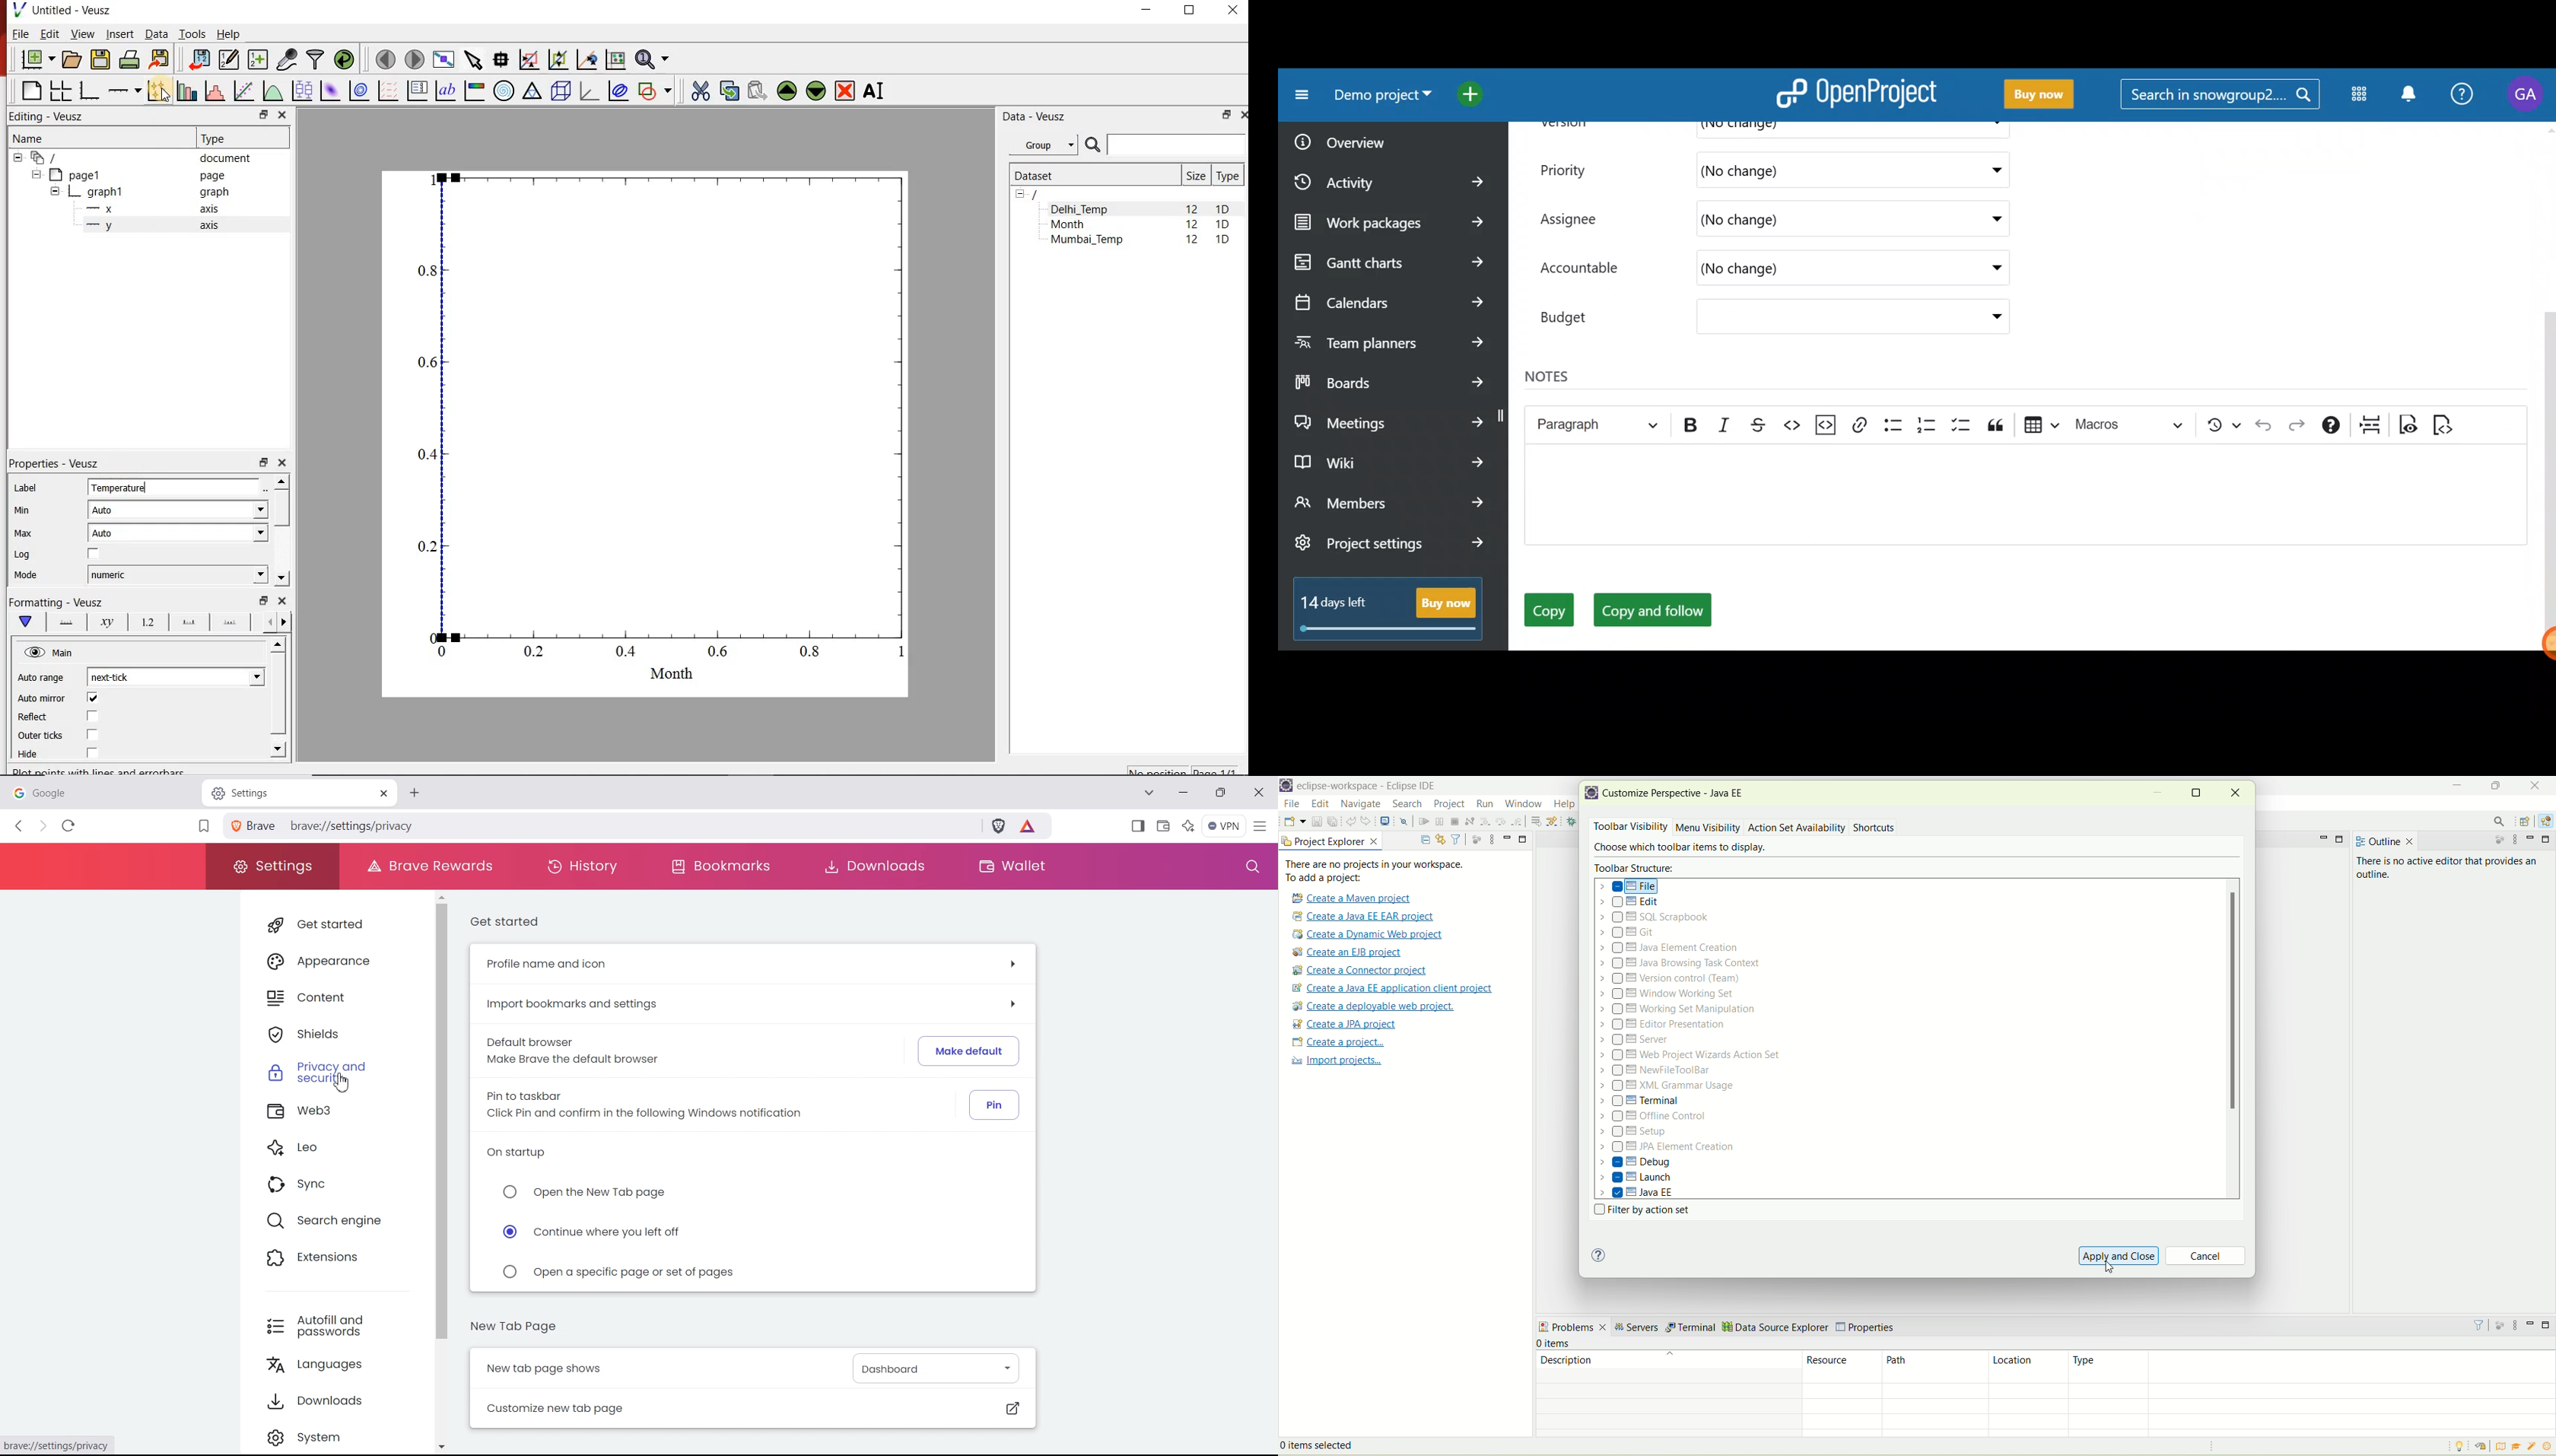 Image resolution: width=2576 pixels, height=1456 pixels. Describe the element at coordinates (335, 1404) in the screenshot. I see `Downloads` at that location.